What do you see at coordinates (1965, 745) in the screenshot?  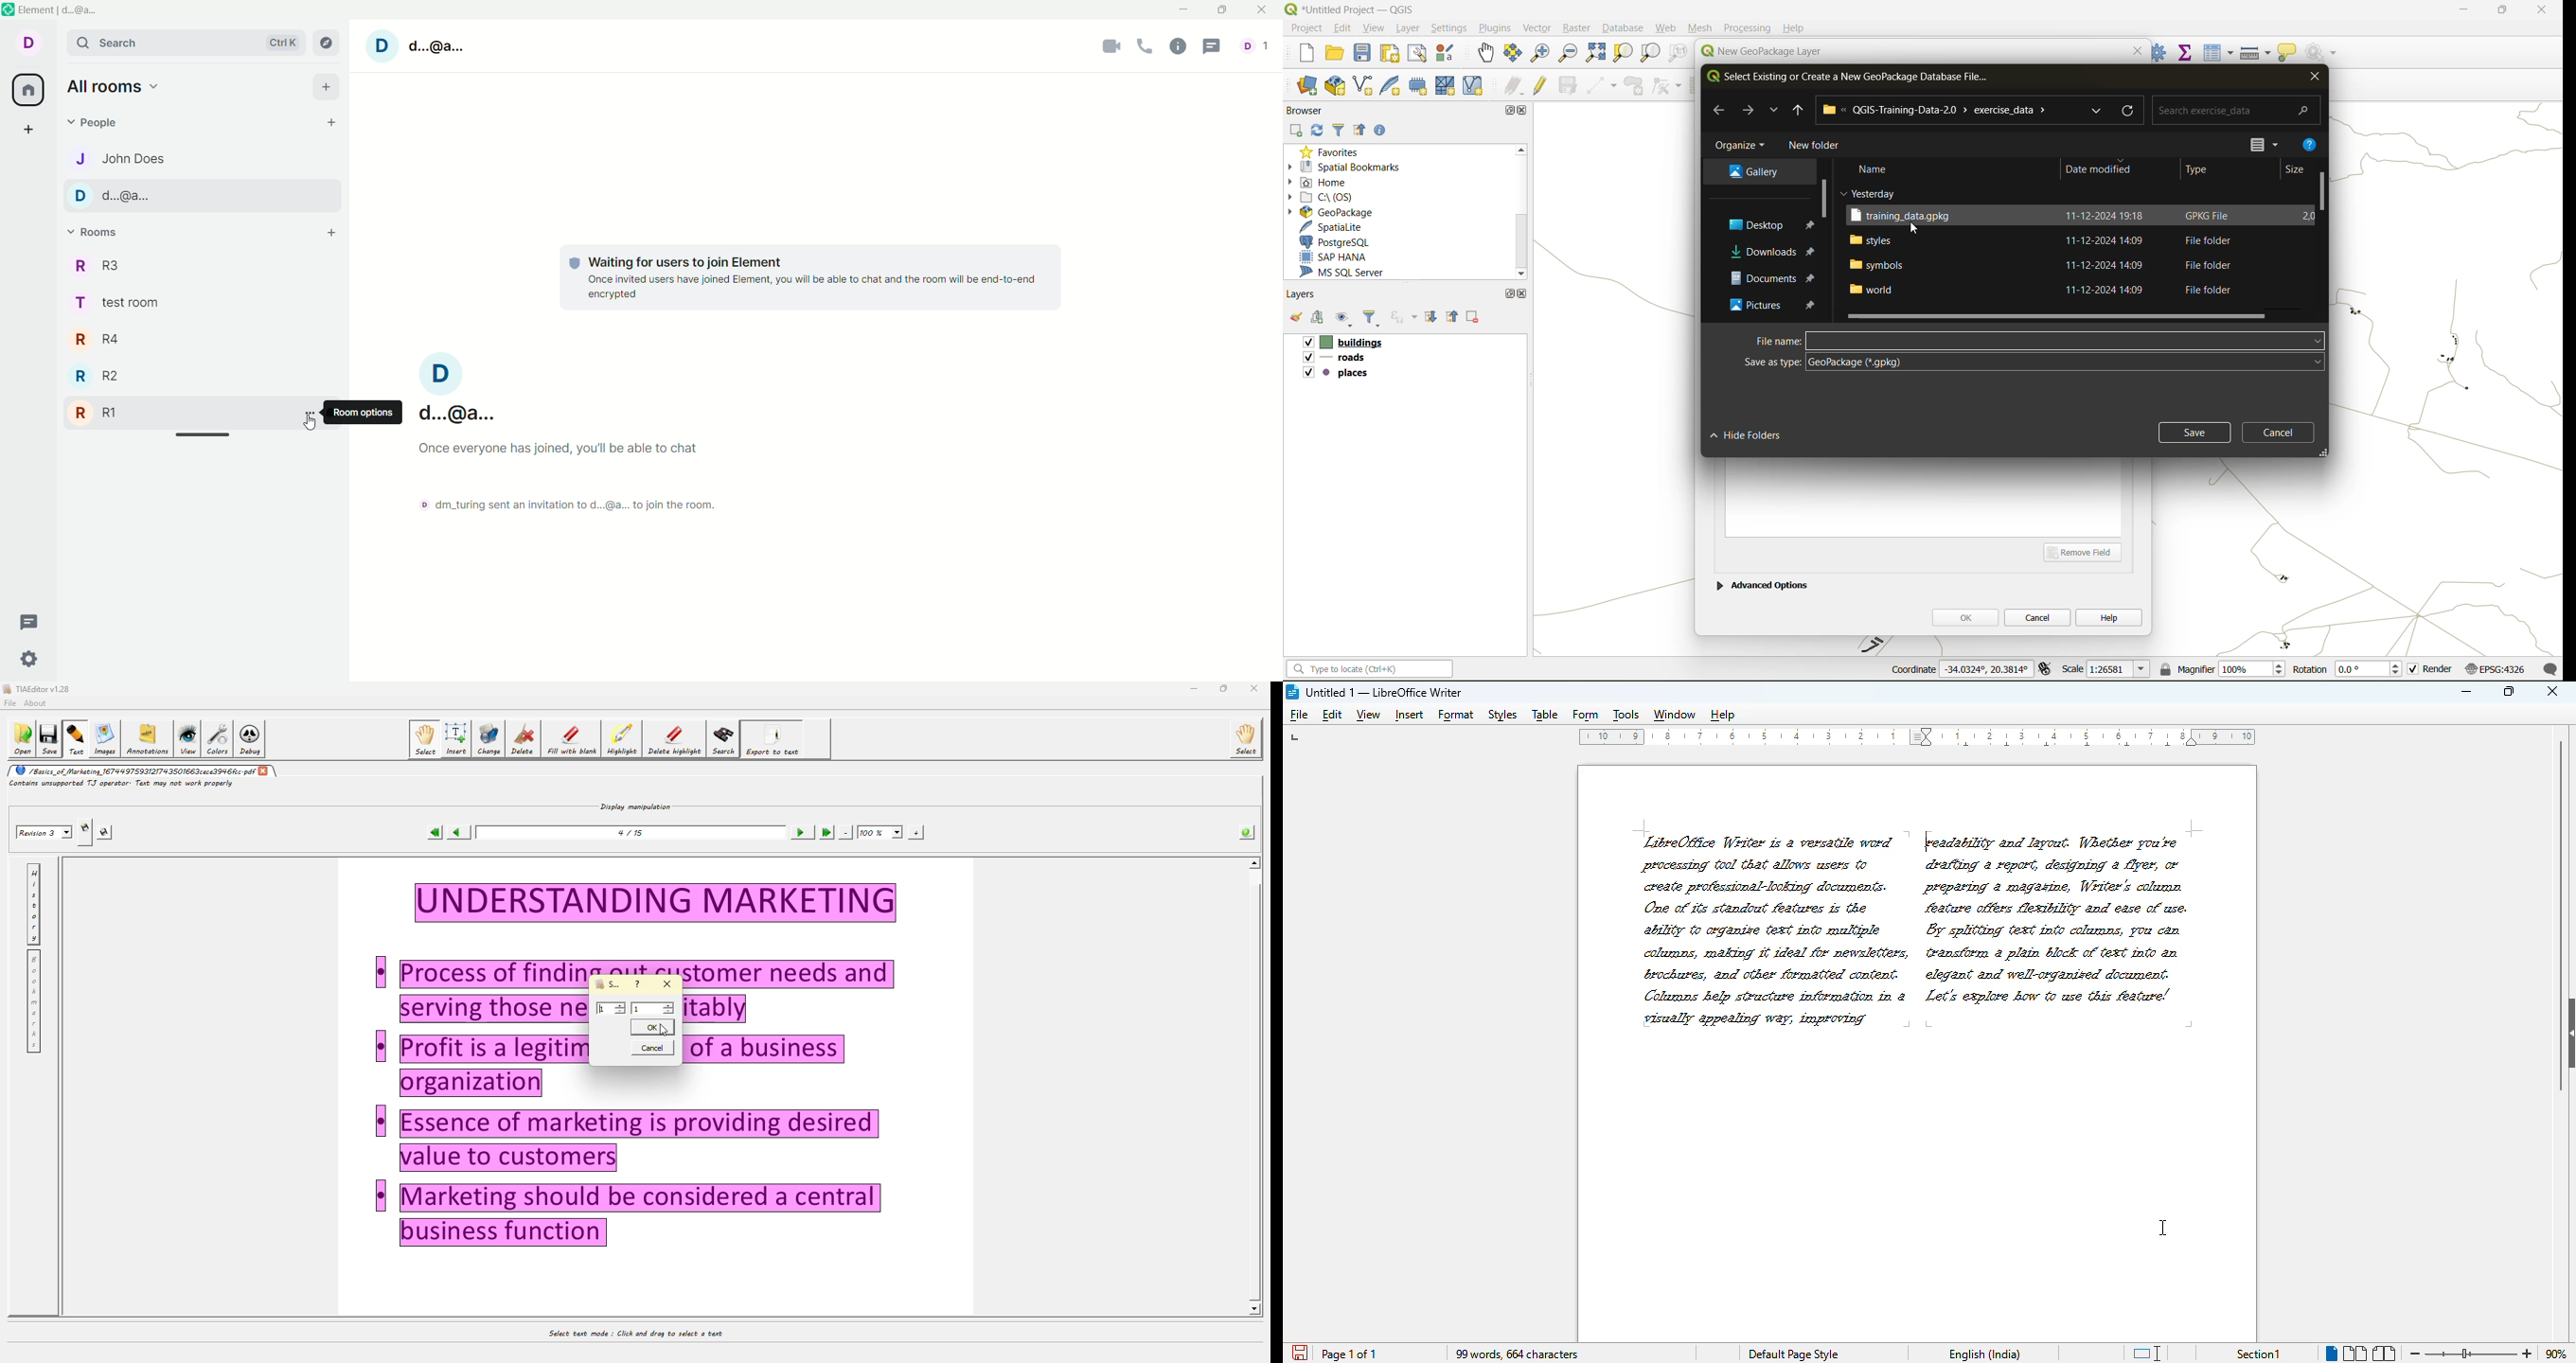 I see `center tab` at bounding box center [1965, 745].